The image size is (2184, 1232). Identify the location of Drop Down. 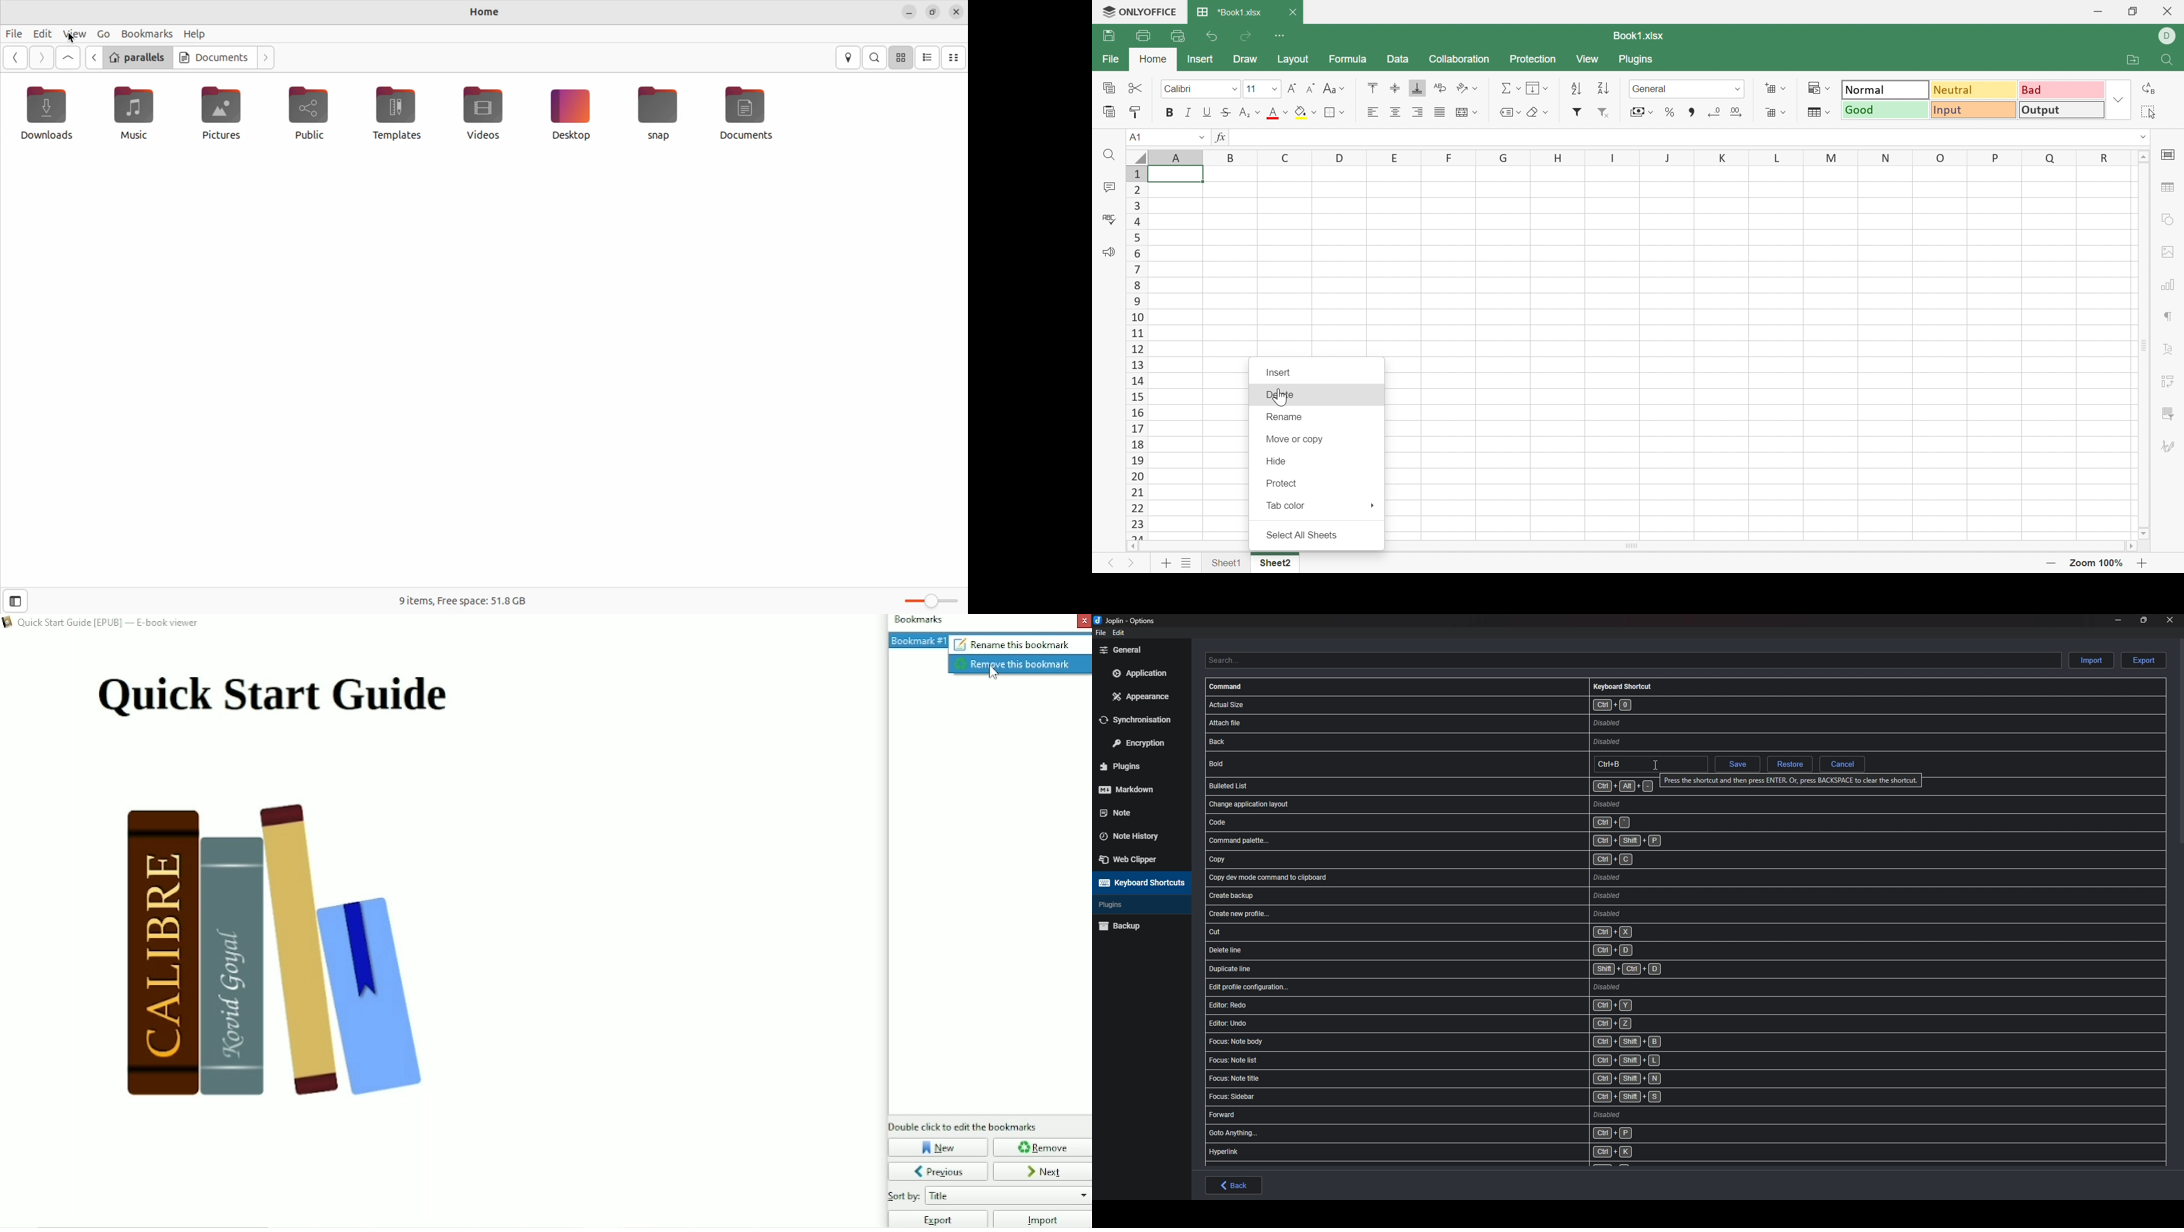
(2145, 135).